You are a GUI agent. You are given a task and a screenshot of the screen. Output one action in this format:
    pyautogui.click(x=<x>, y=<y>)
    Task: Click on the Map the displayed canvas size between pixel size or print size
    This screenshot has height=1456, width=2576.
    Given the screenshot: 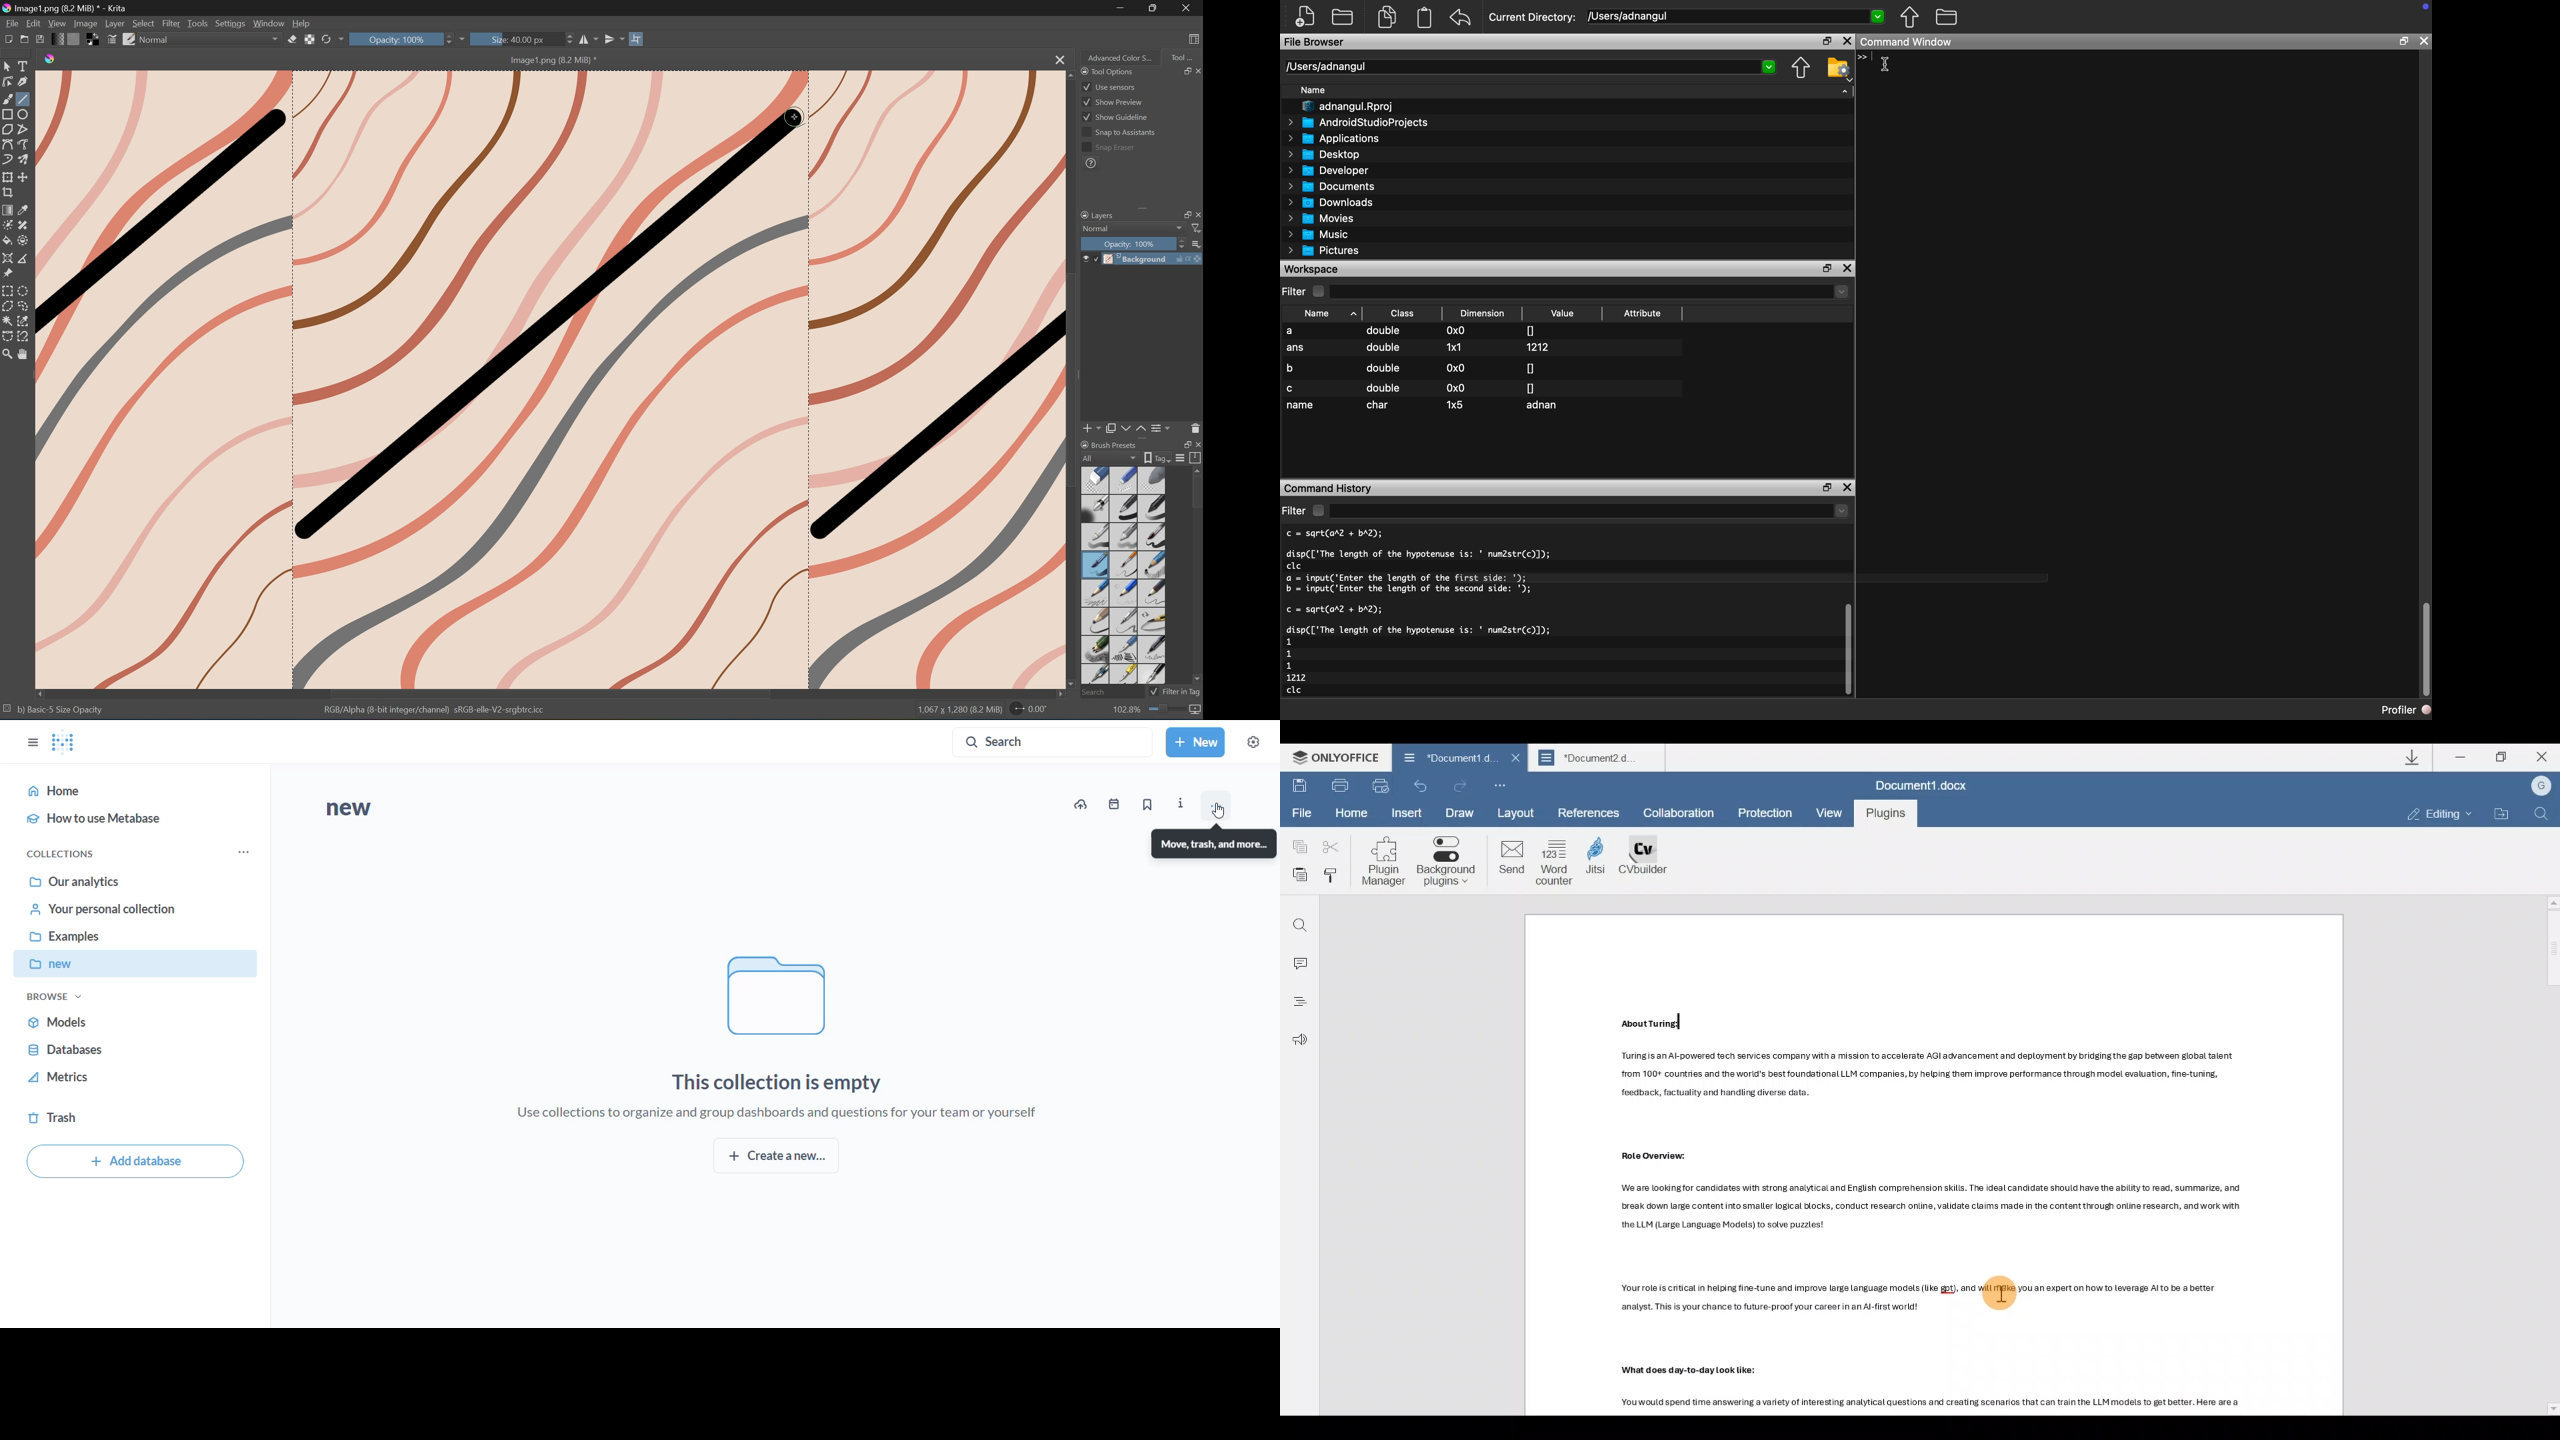 What is the action you would take?
    pyautogui.click(x=1196, y=711)
    